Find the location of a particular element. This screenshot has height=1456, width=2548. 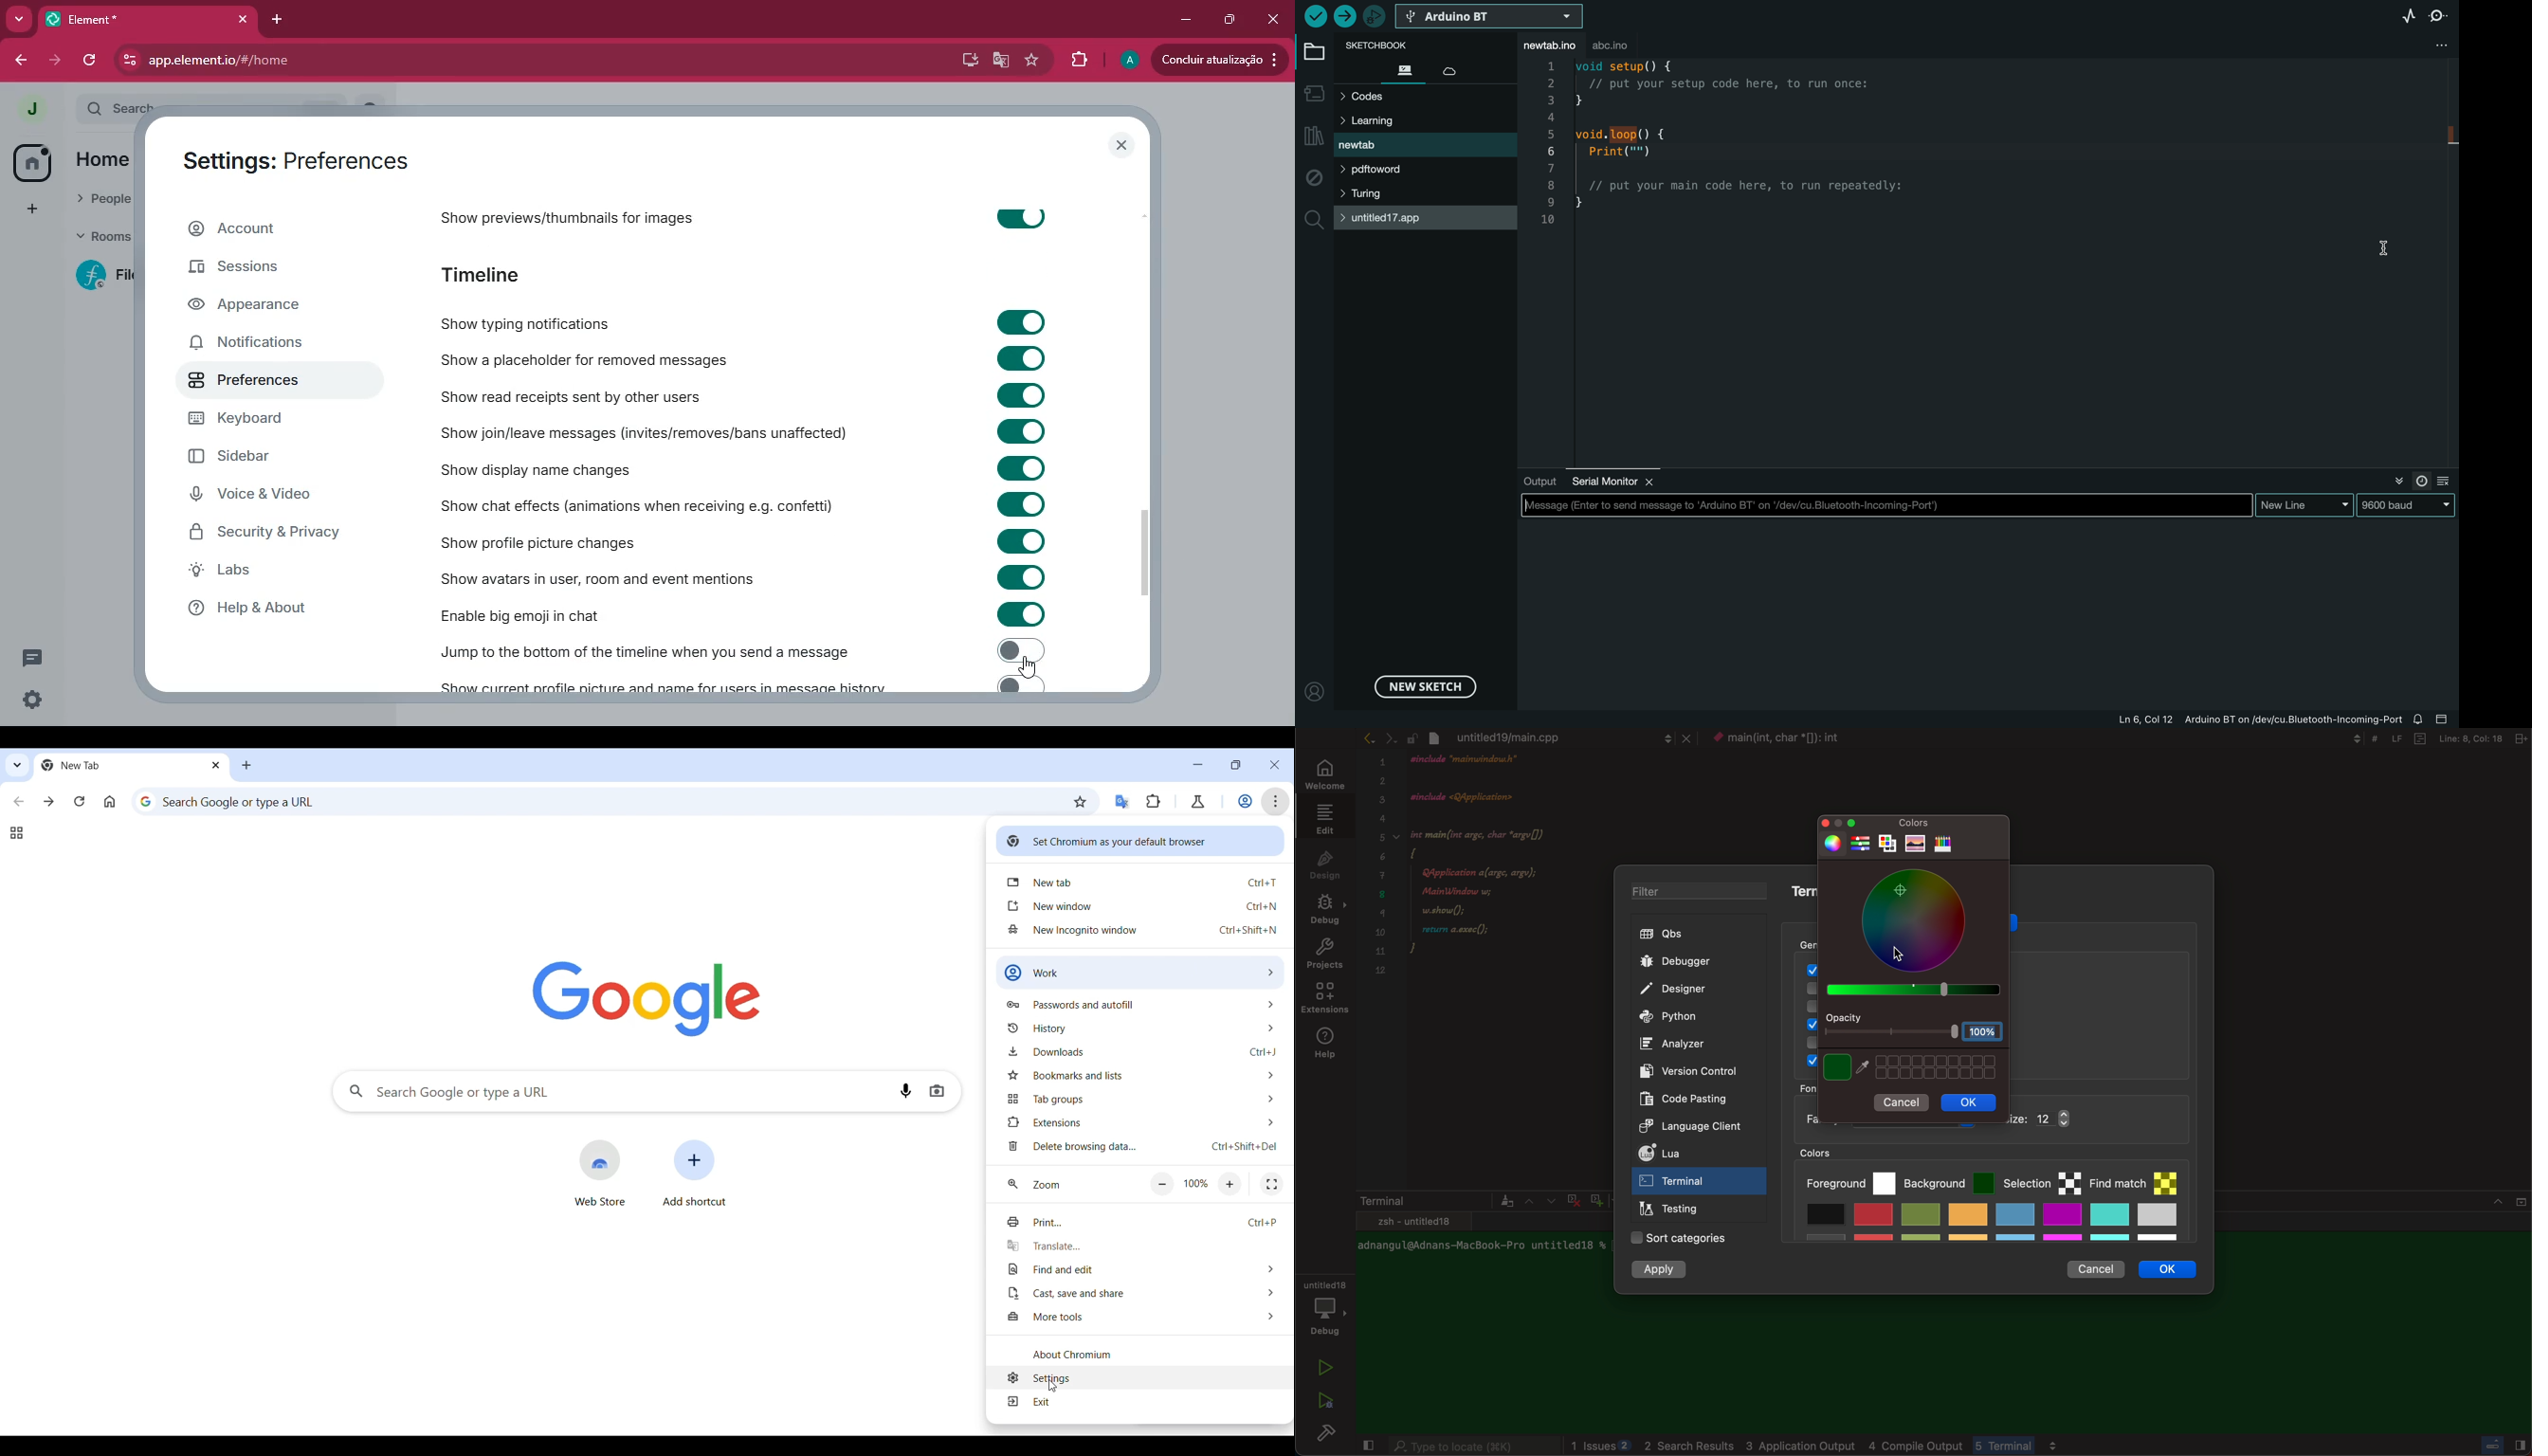

toggle on  is located at coordinates (1018, 215).